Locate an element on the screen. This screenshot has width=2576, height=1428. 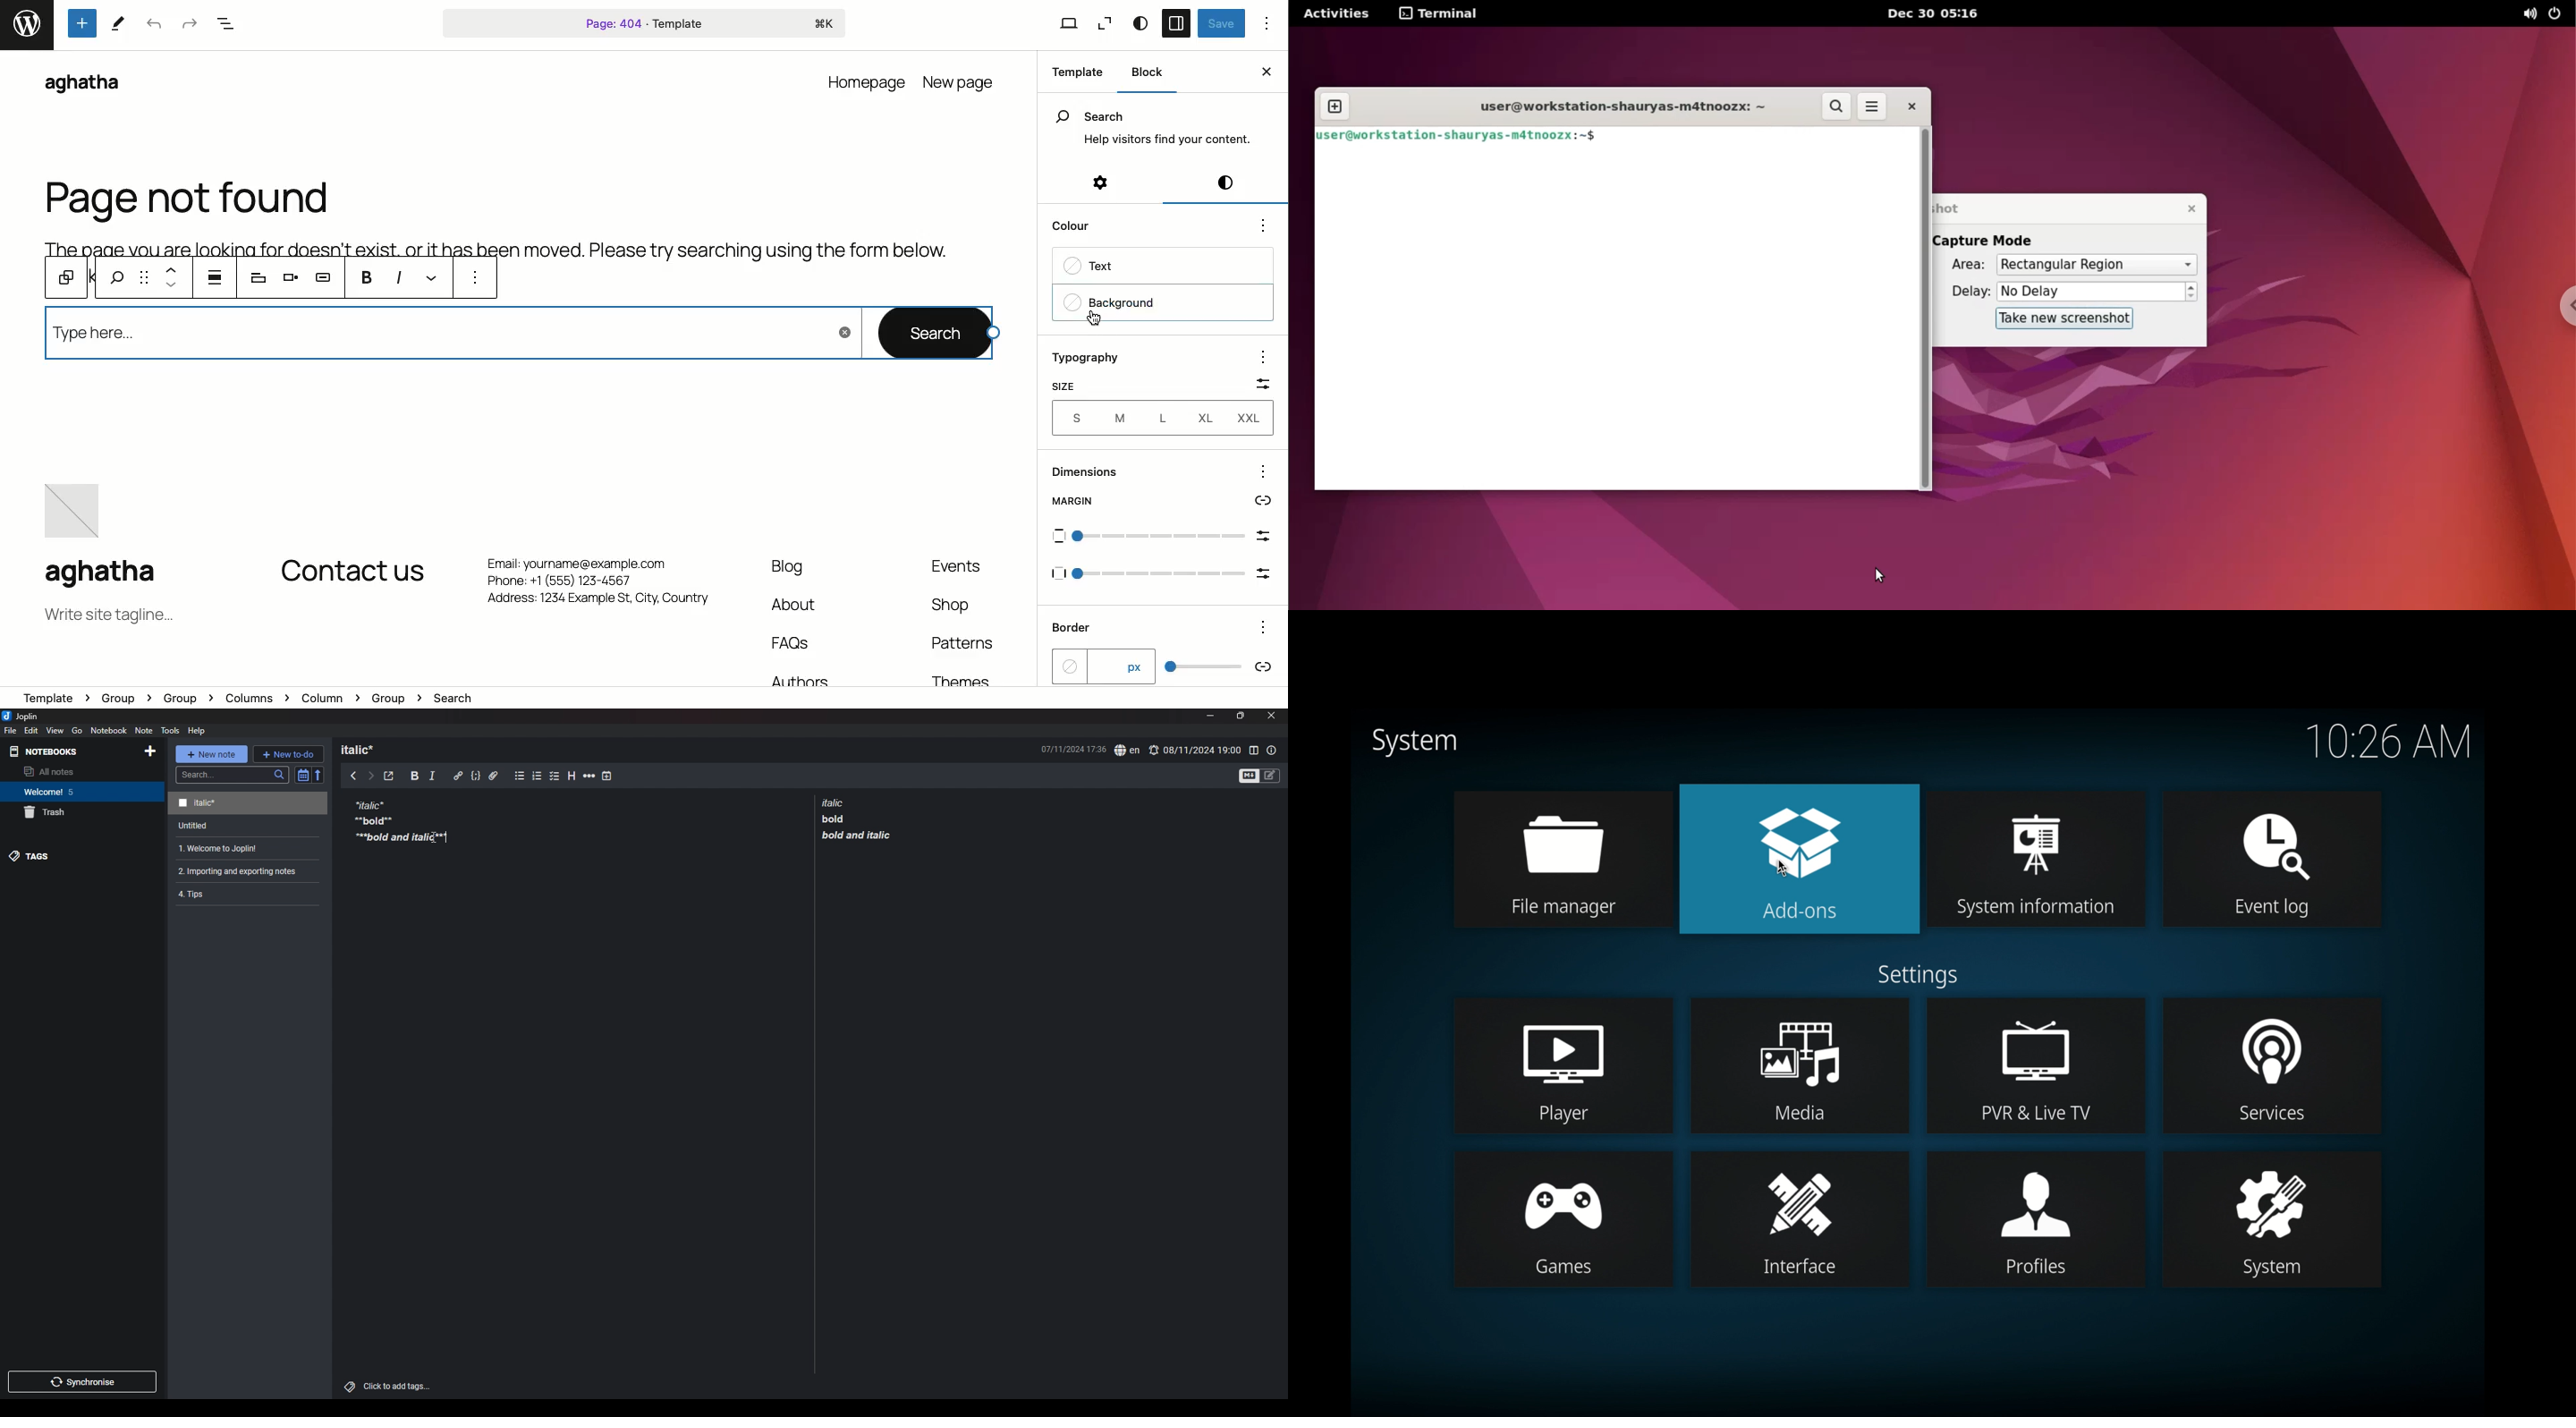
resize is located at coordinates (1240, 716).